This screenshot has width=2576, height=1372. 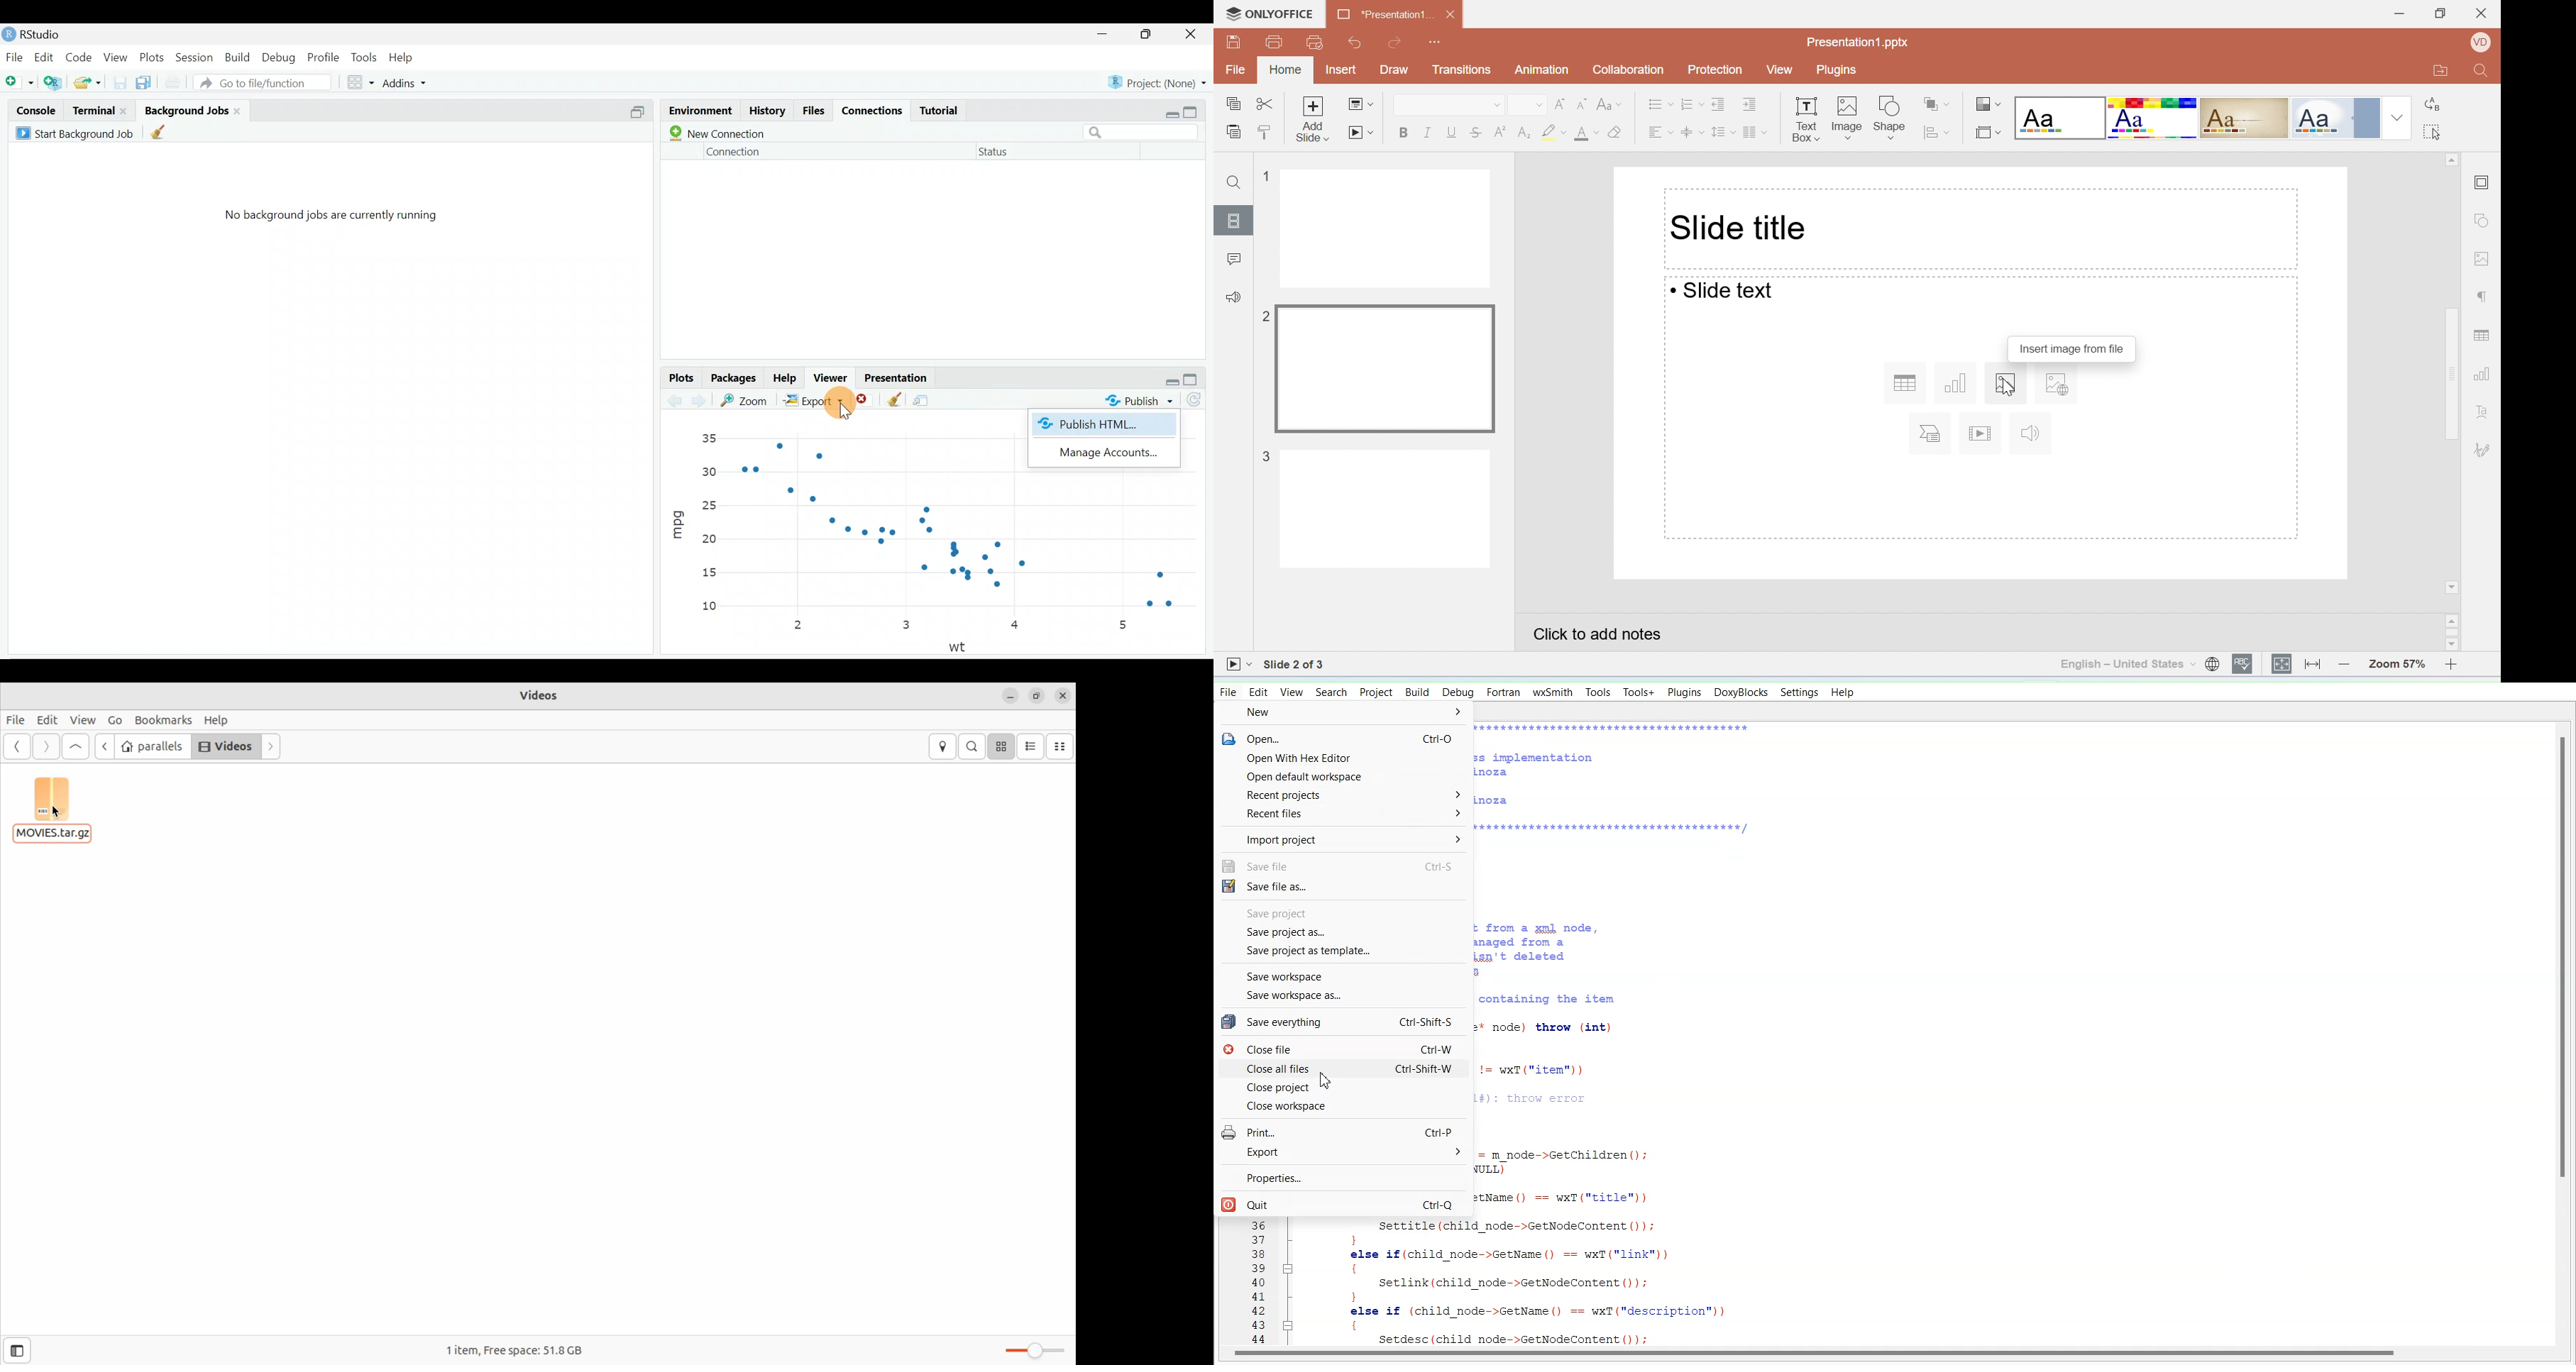 I want to click on Plugins, so click(x=1841, y=70).